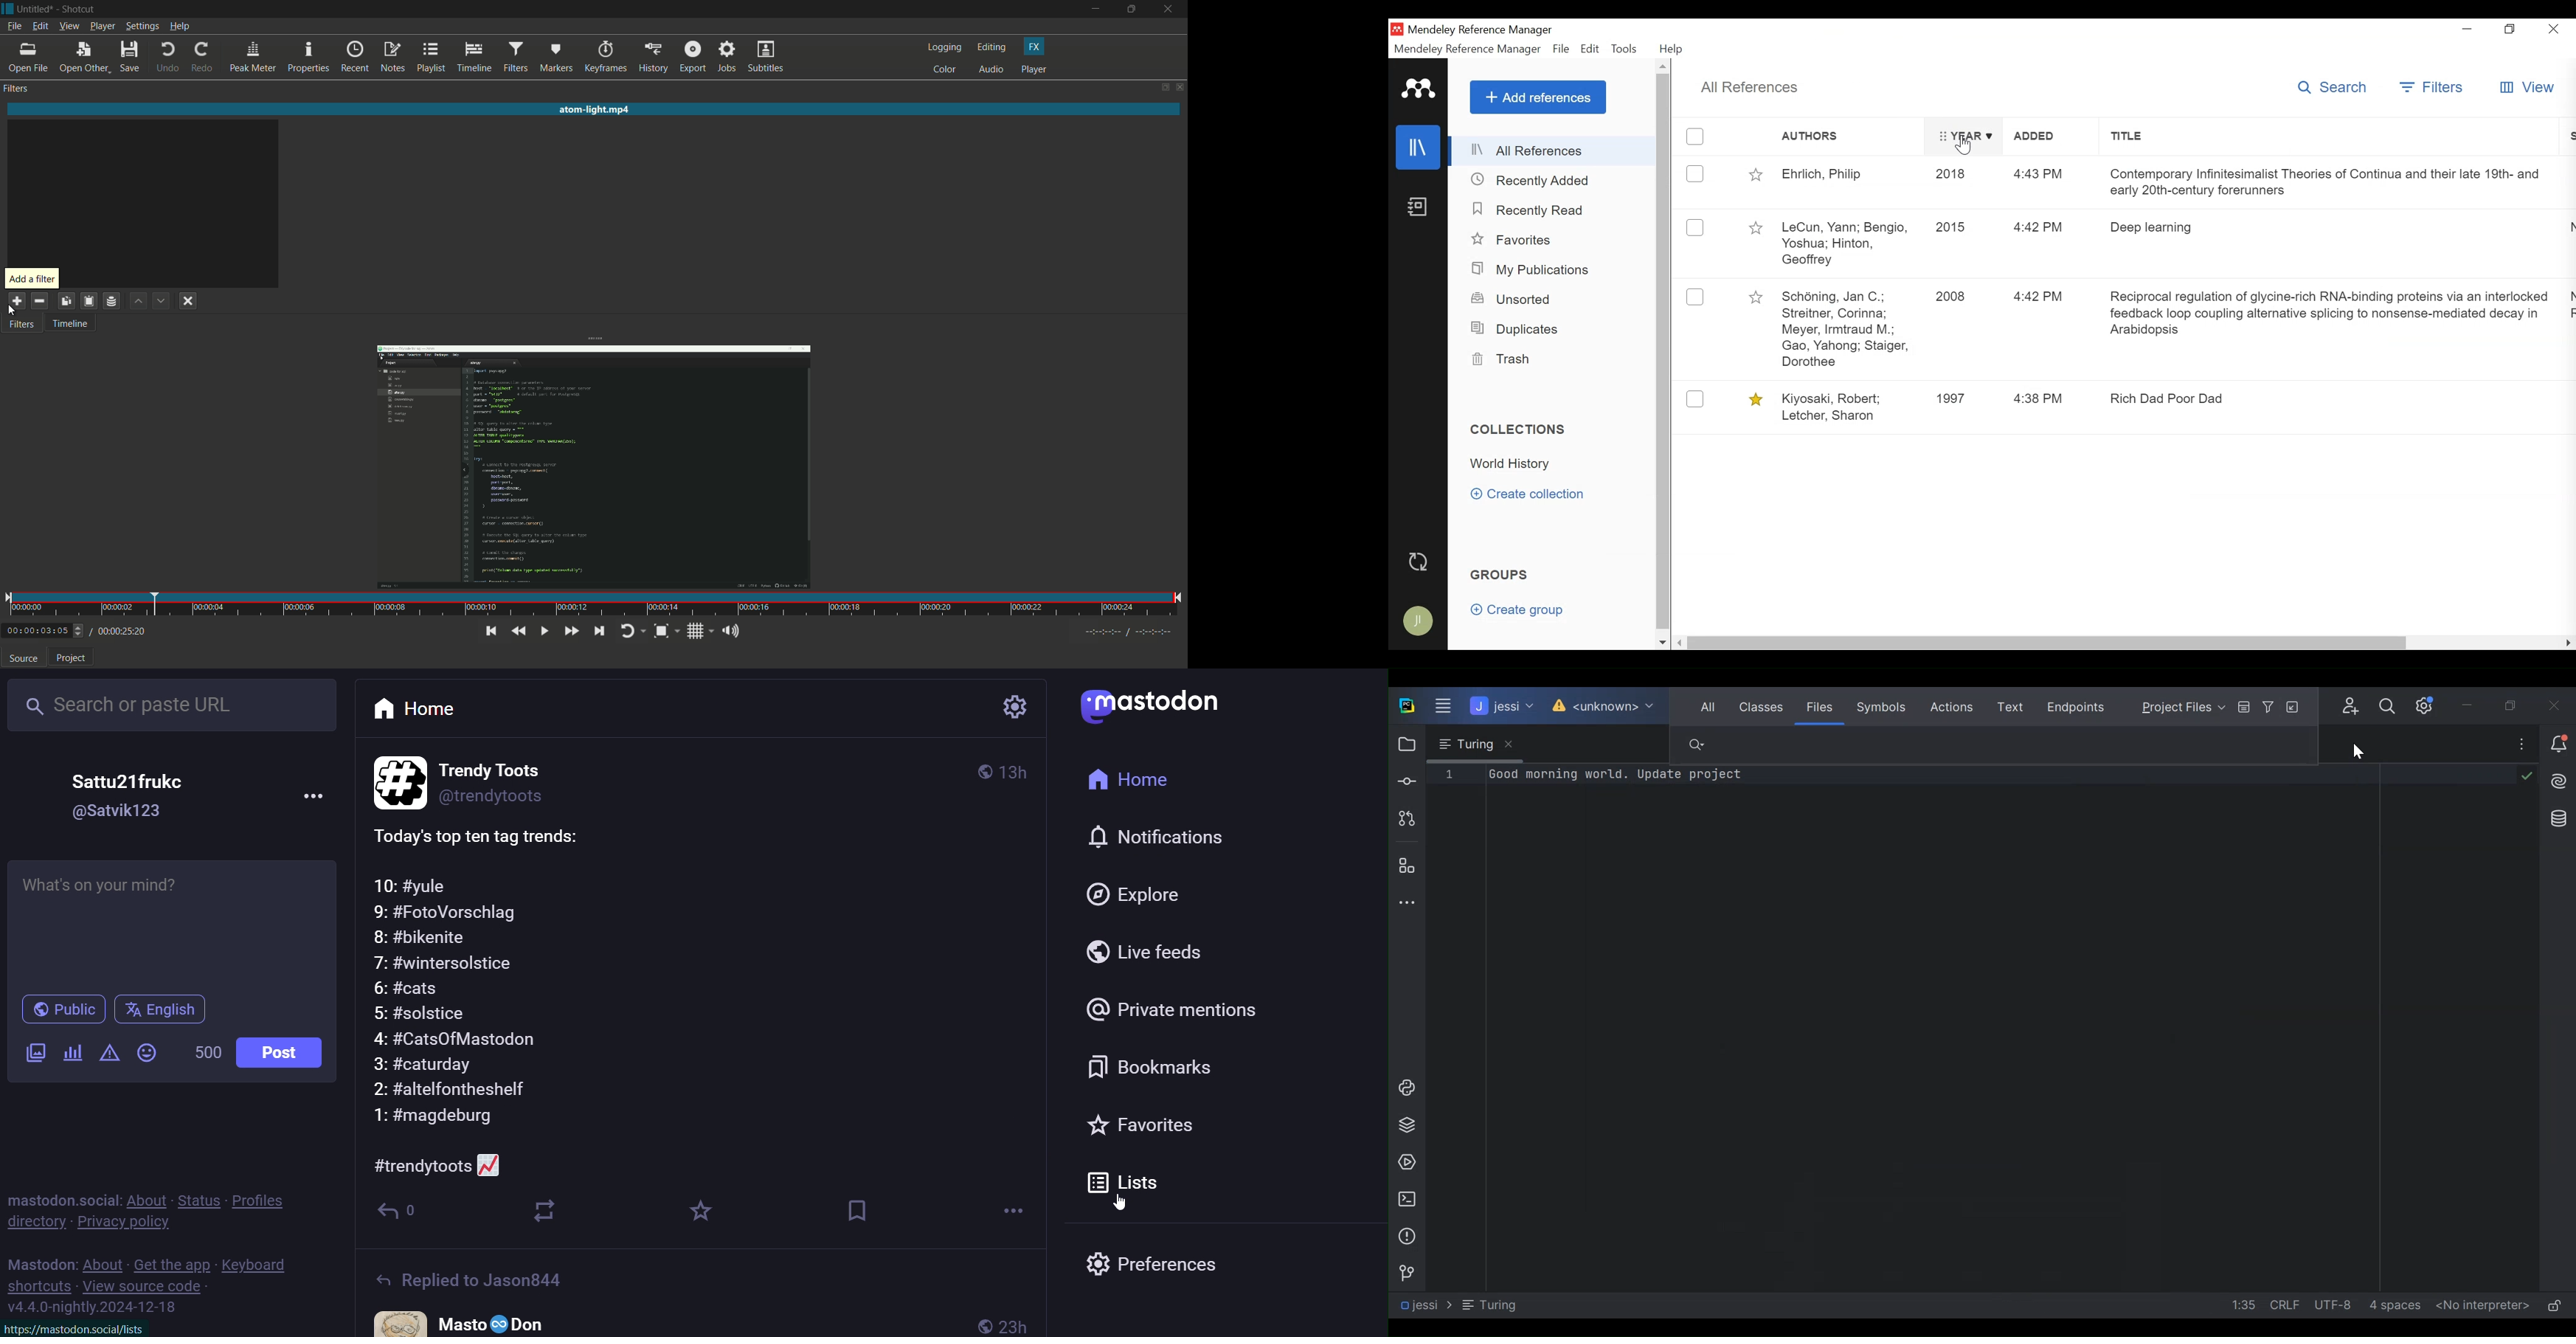 The height and width of the screenshot is (1344, 2576). Describe the element at coordinates (80, 9) in the screenshot. I see `Shotcut` at that location.